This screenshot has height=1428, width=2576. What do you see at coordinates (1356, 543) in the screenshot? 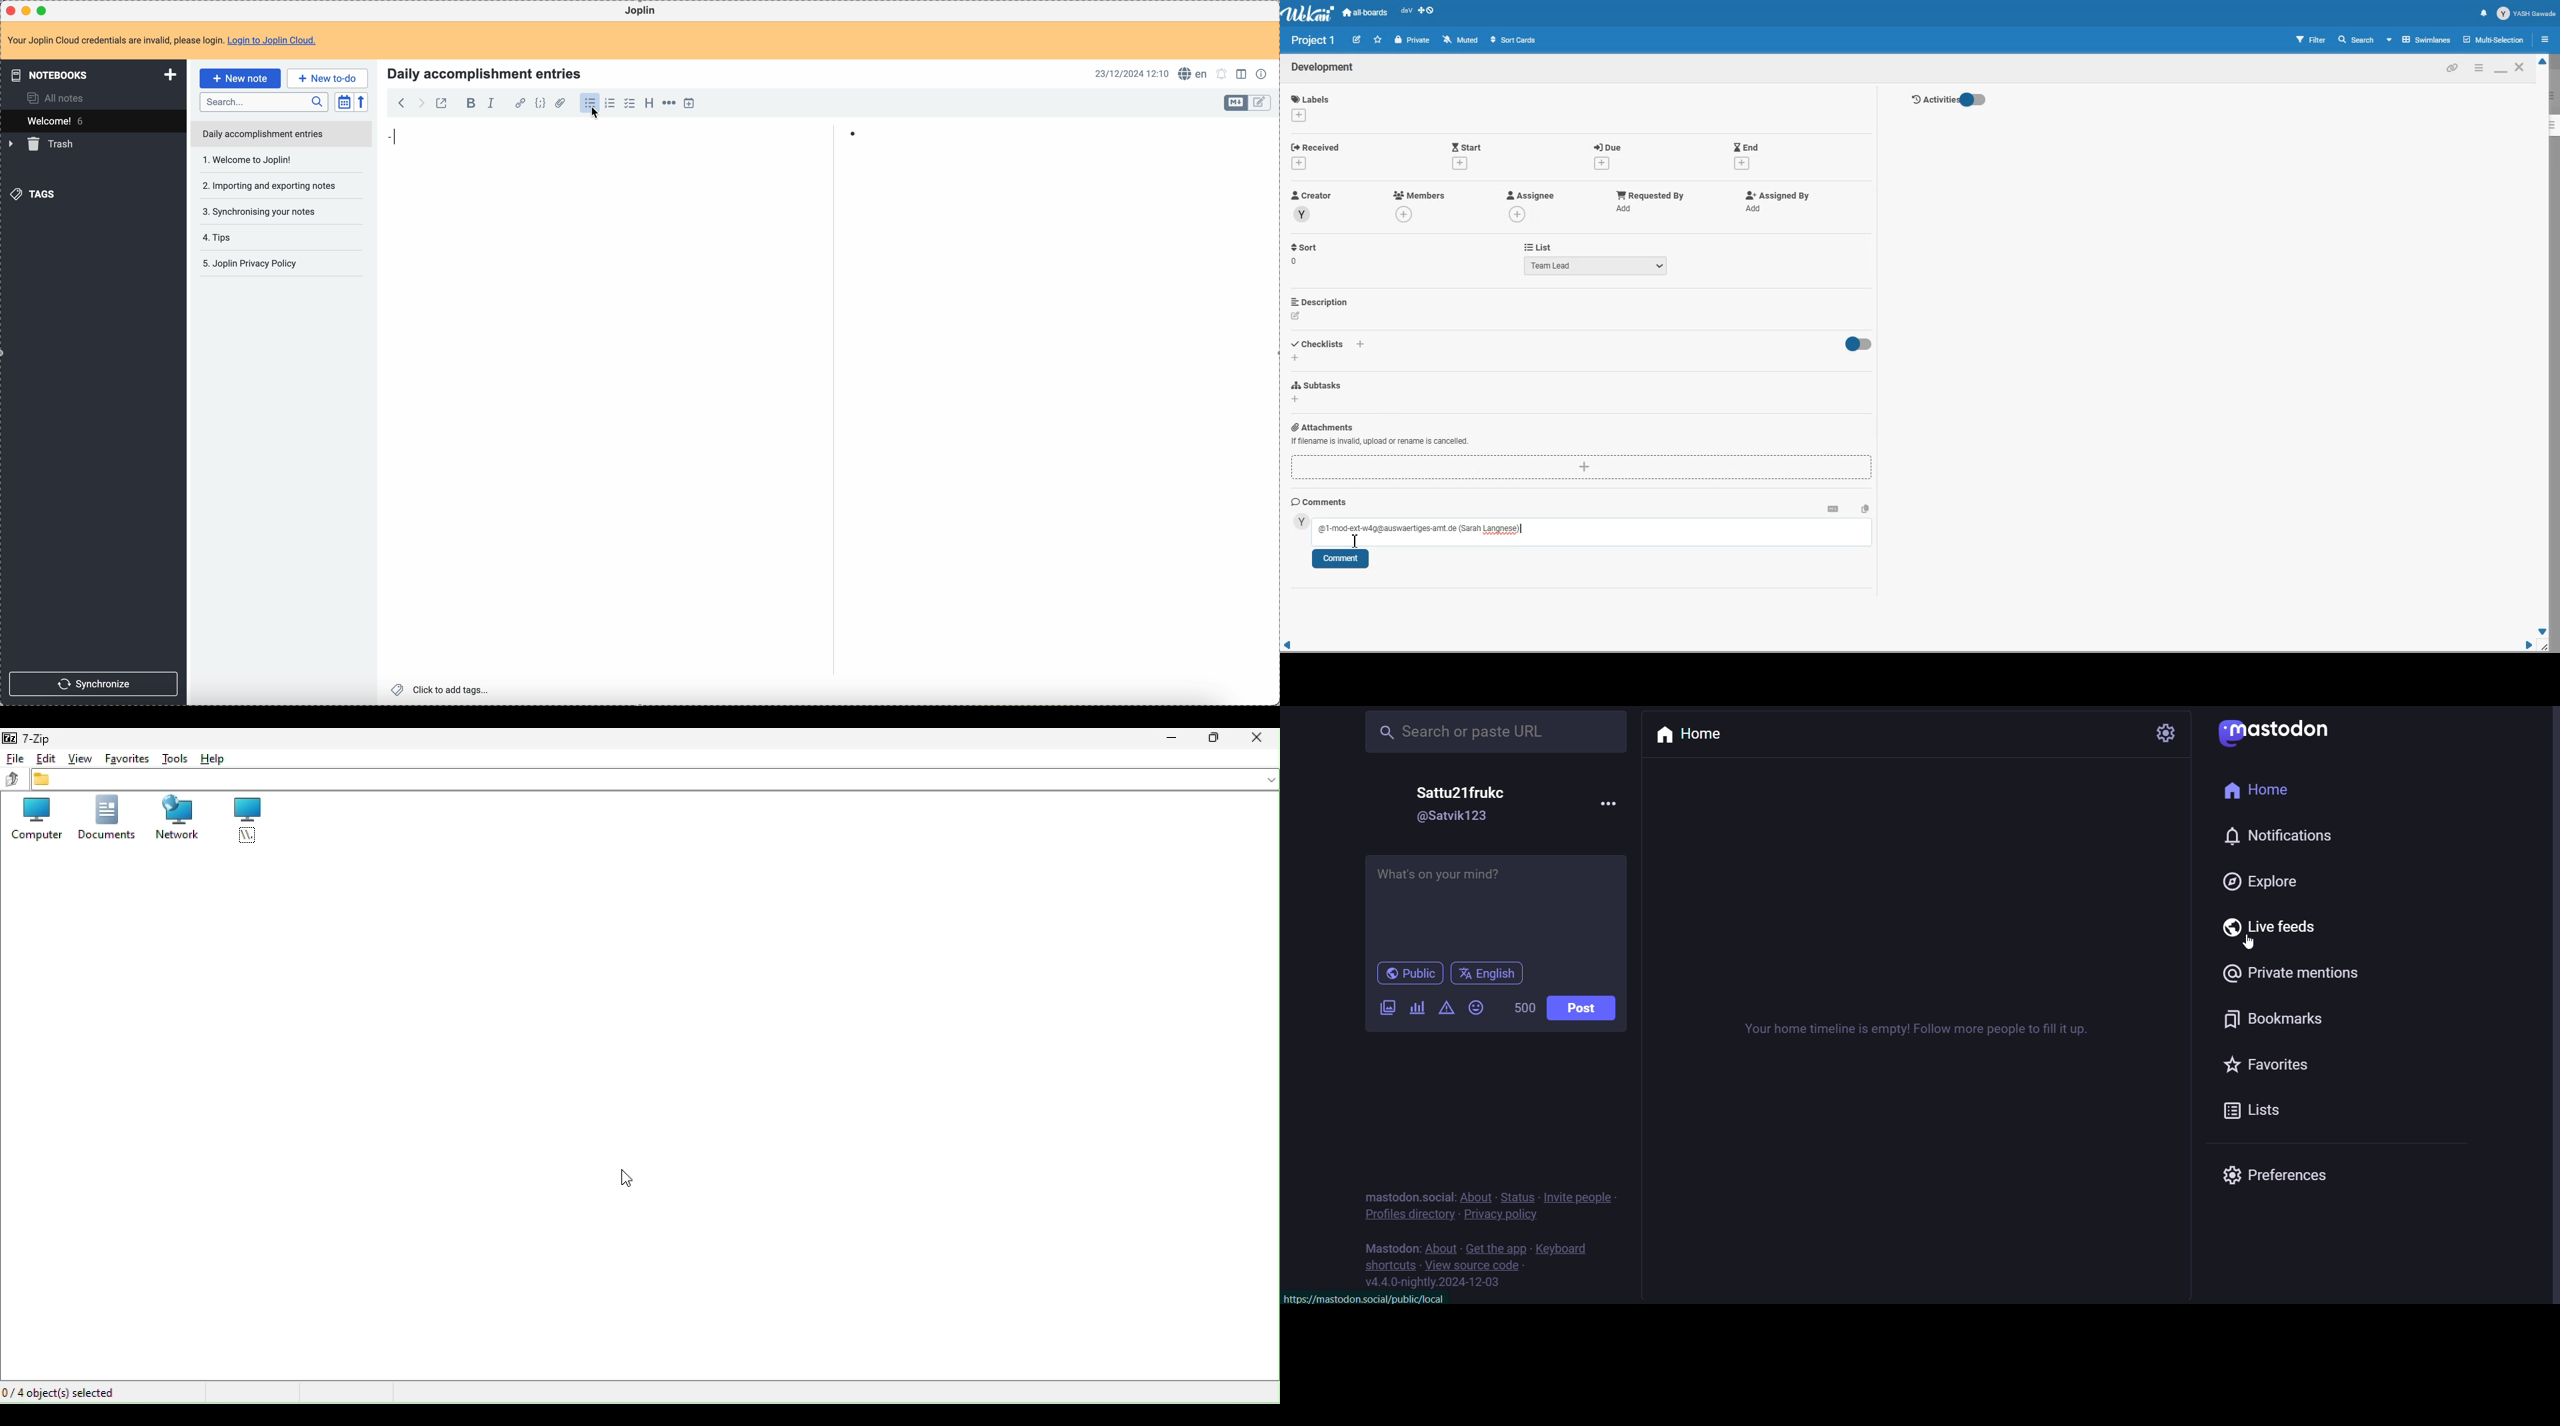
I see `cursor` at bounding box center [1356, 543].